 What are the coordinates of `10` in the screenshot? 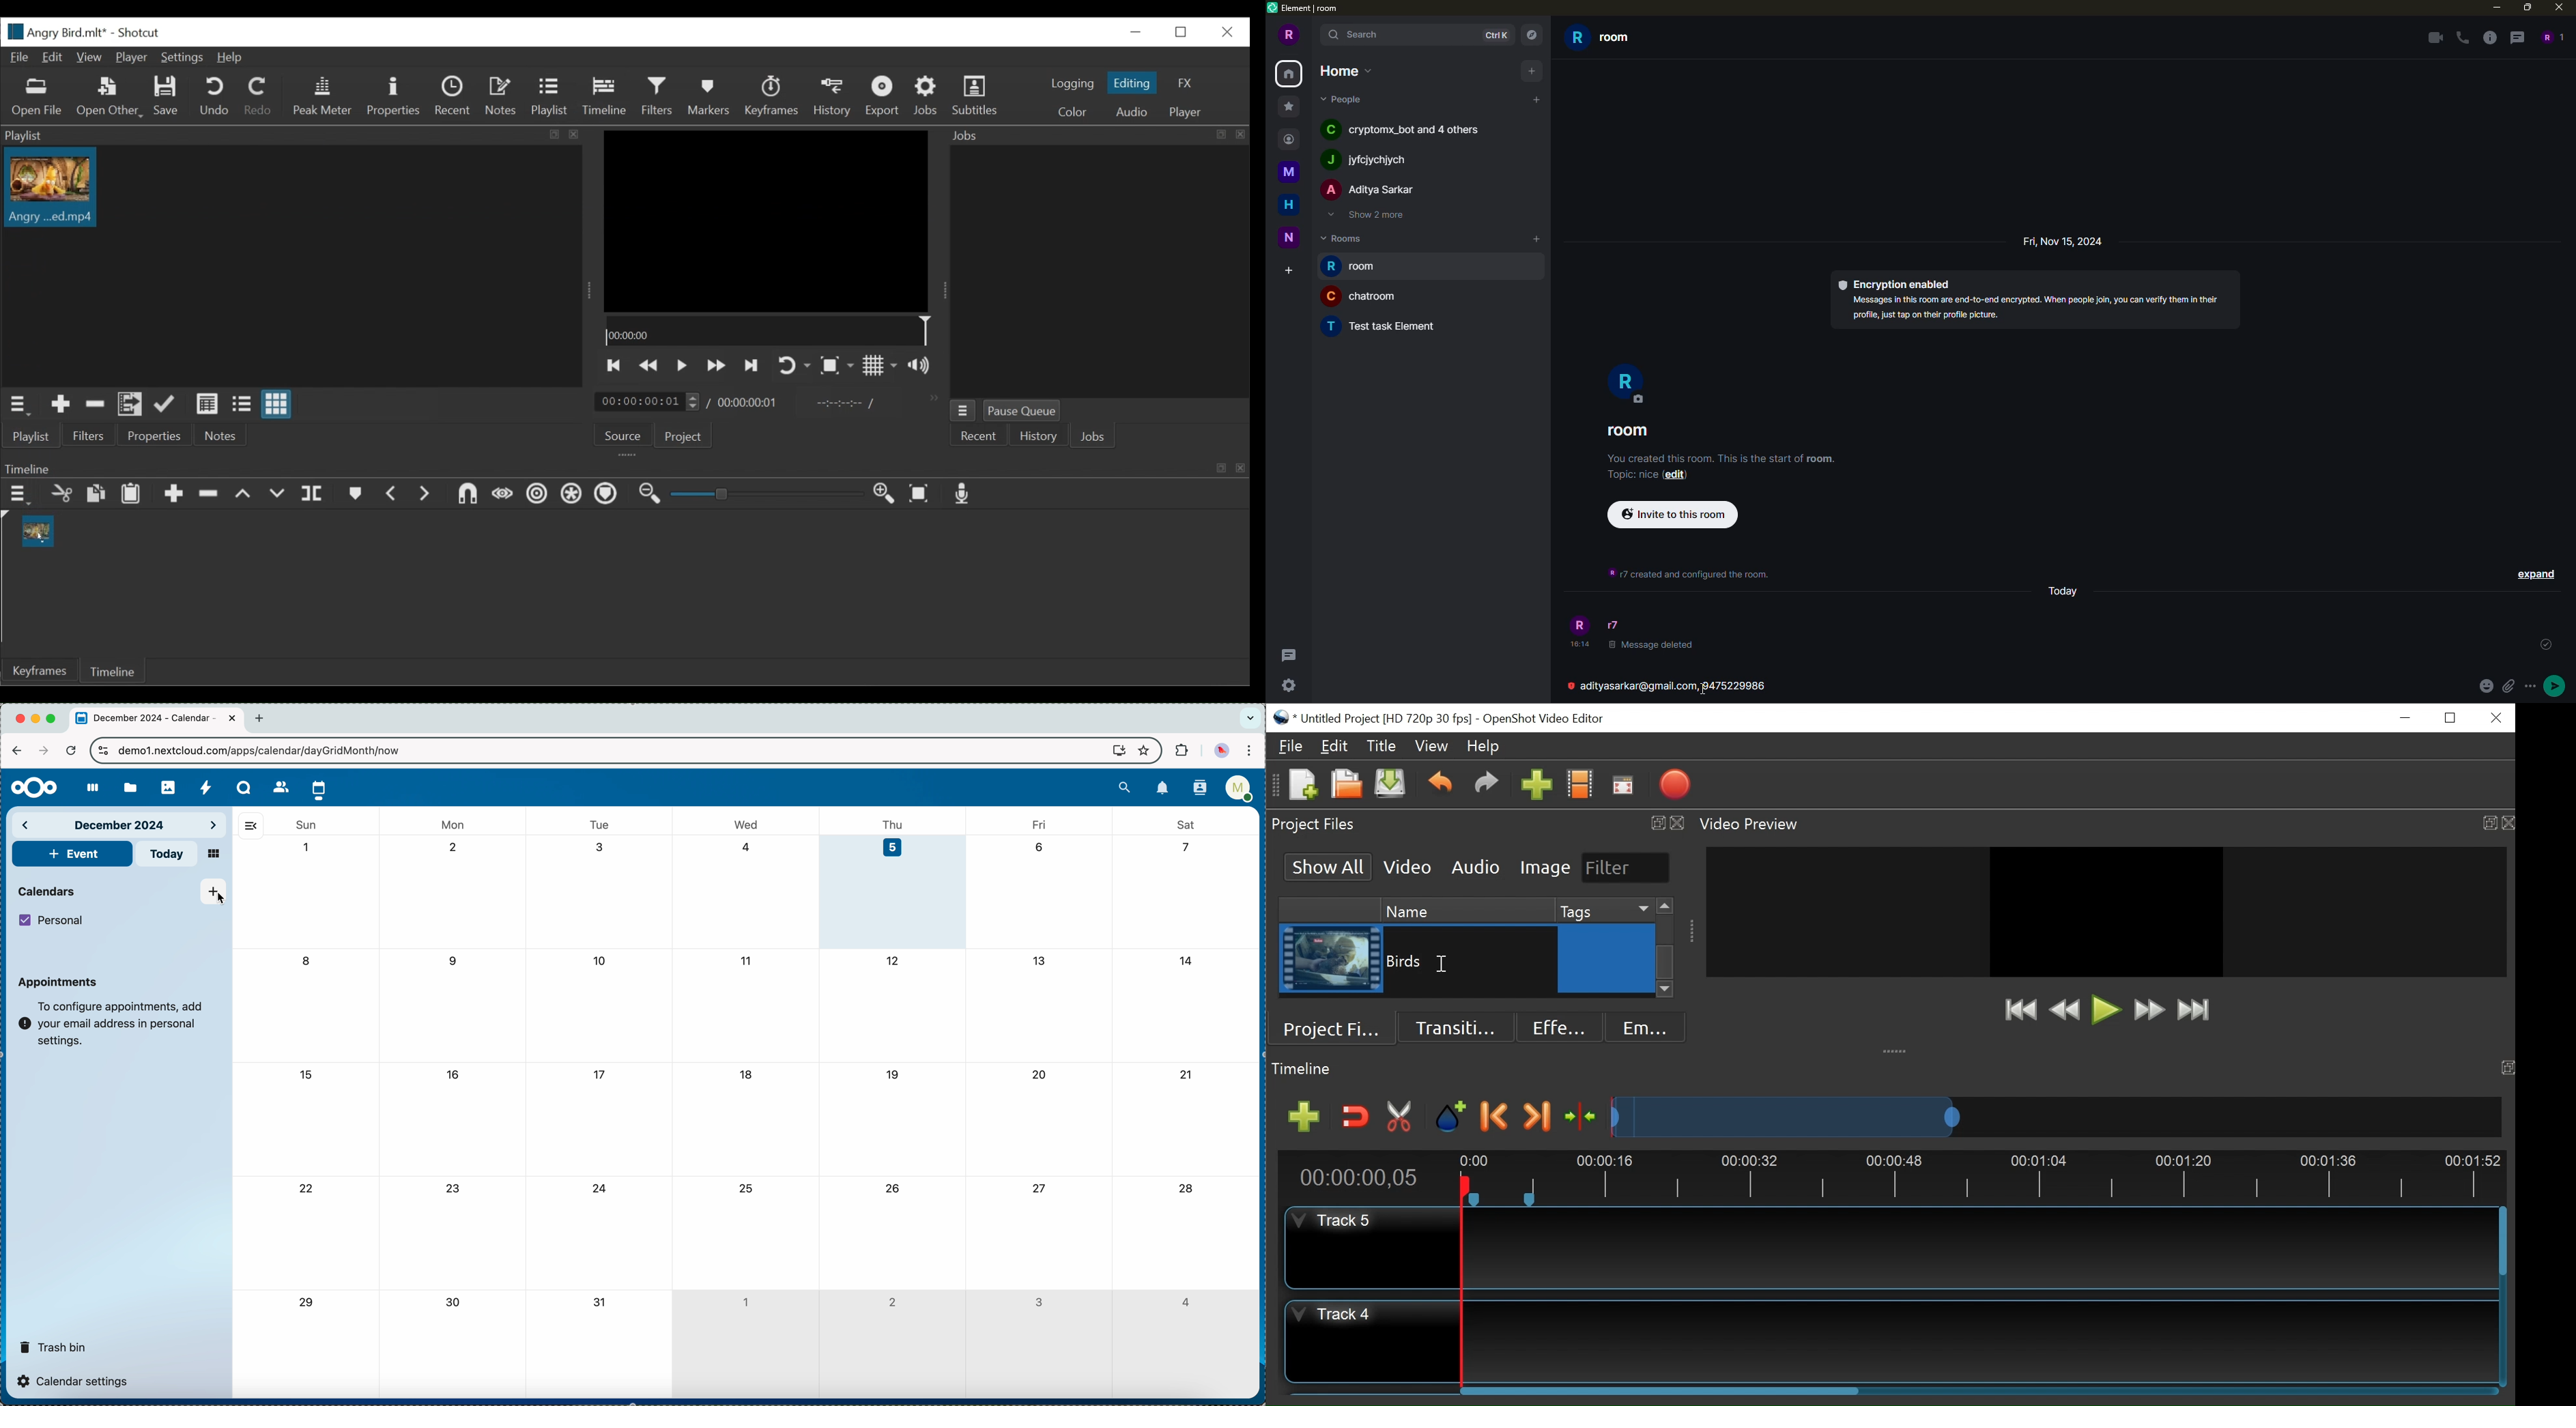 It's located at (601, 962).